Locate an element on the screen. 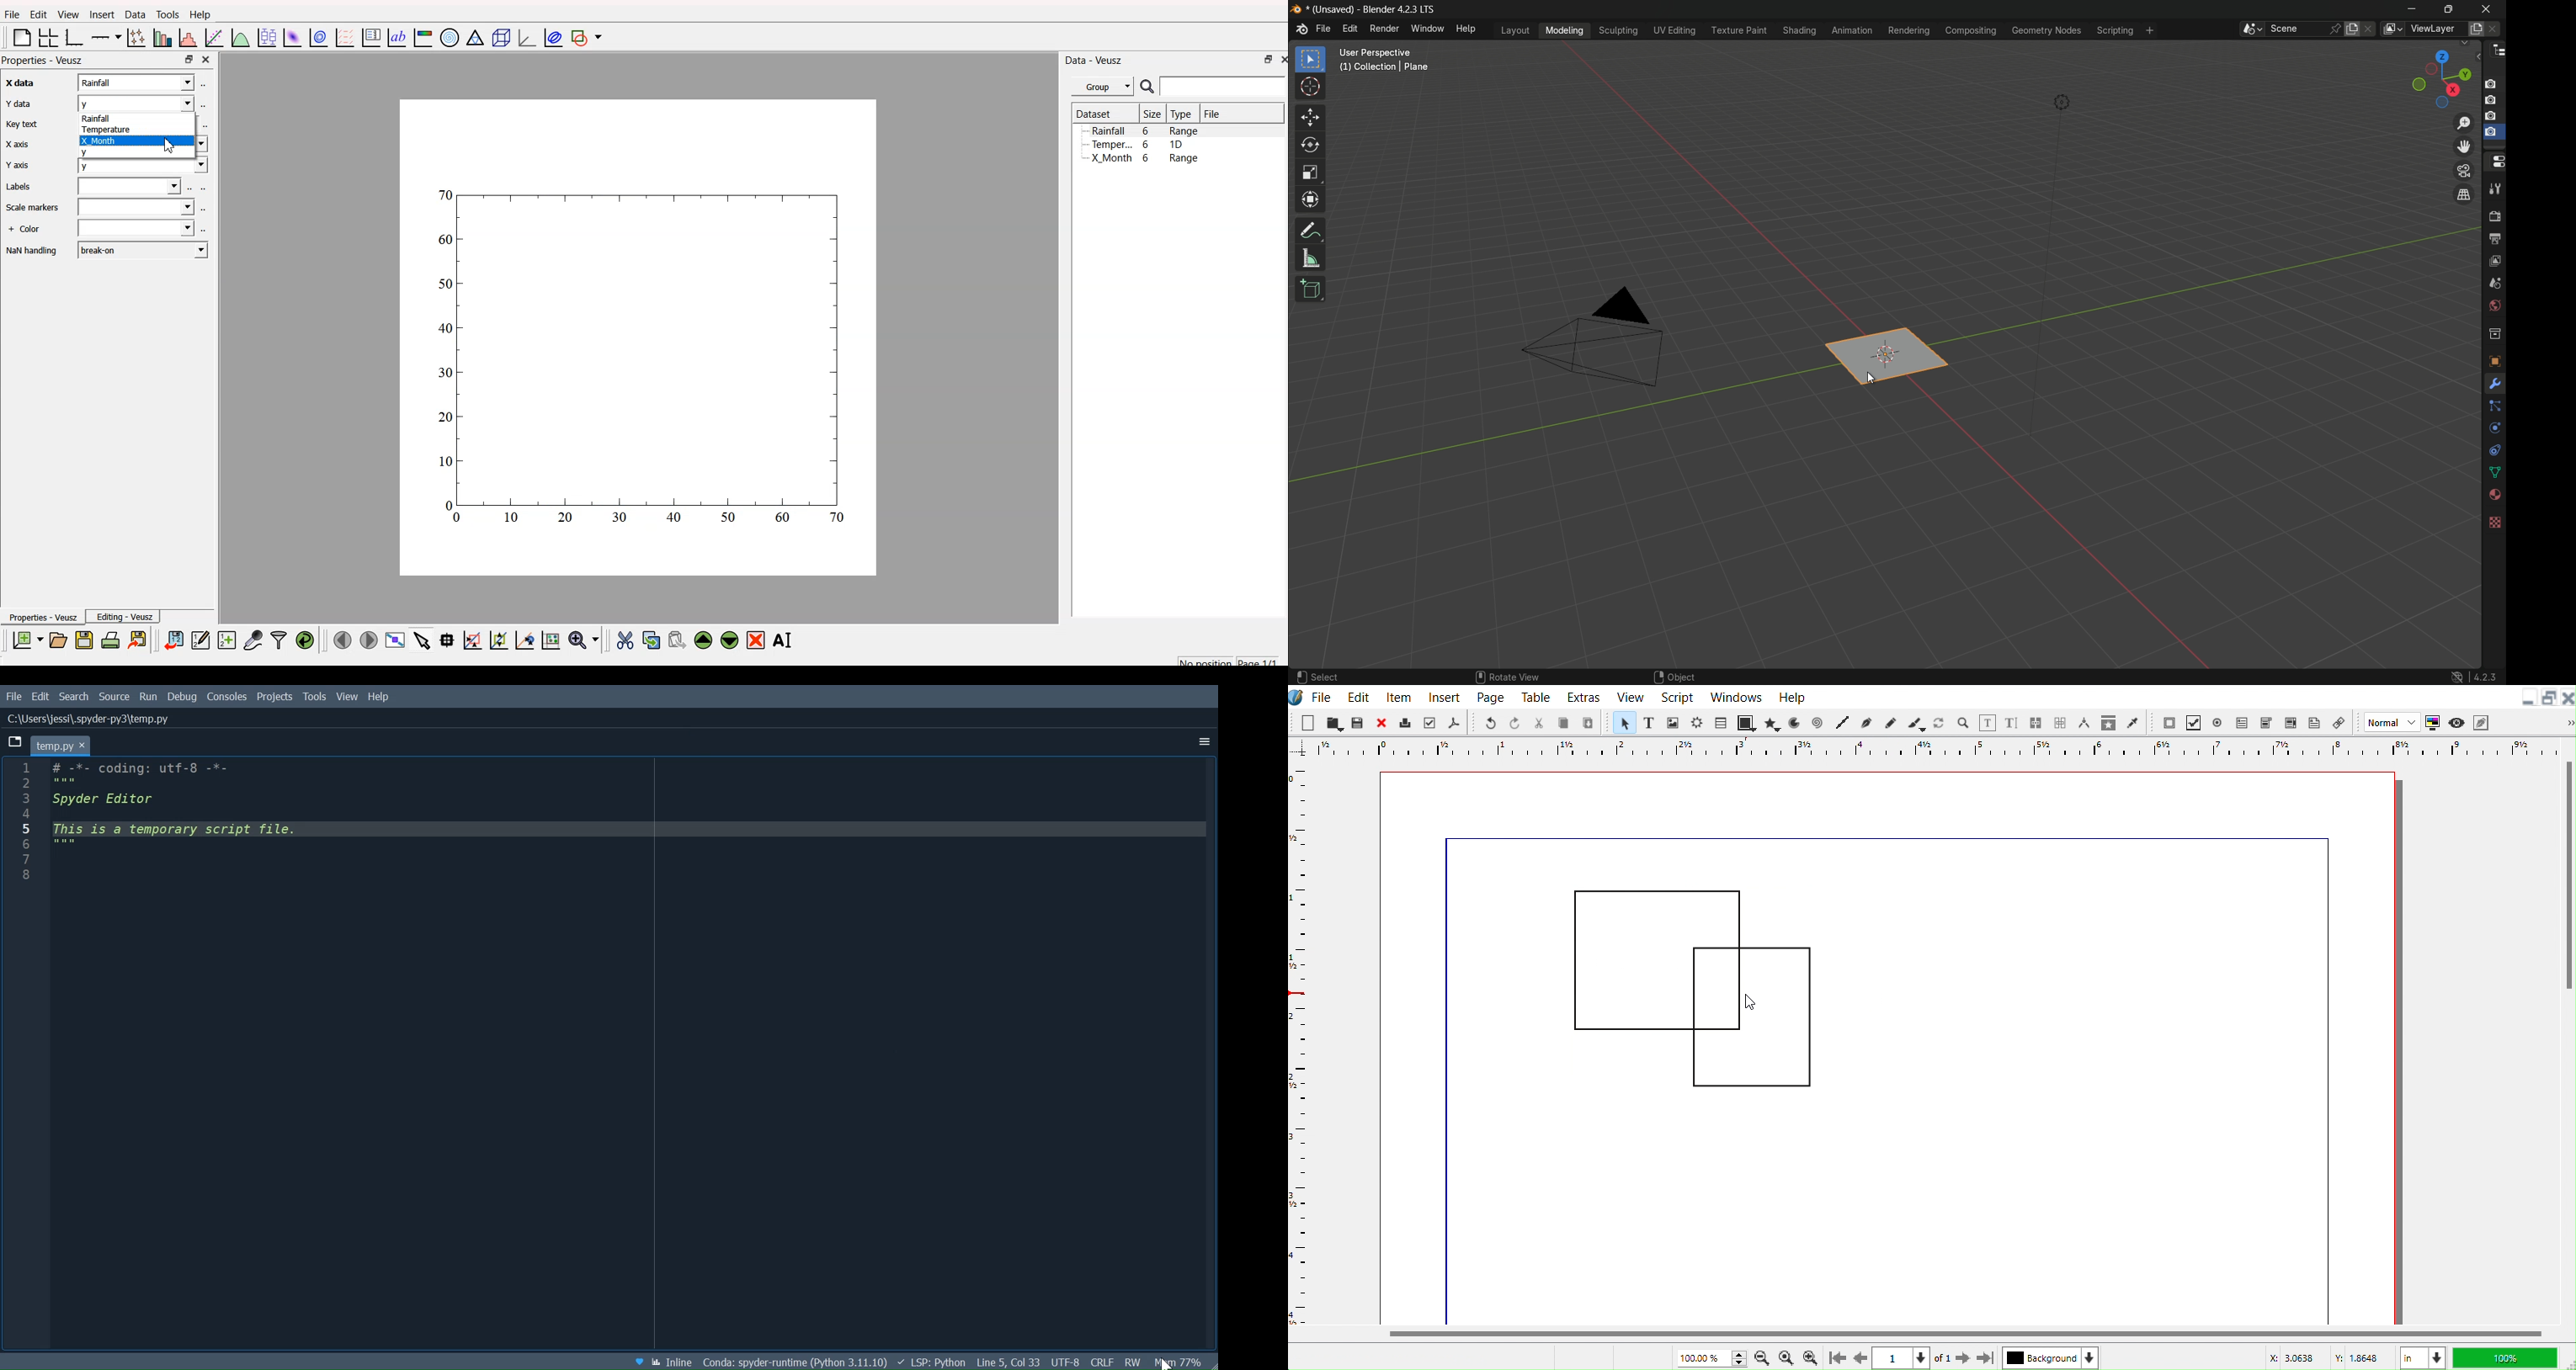  animation is located at coordinates (1853, 30).